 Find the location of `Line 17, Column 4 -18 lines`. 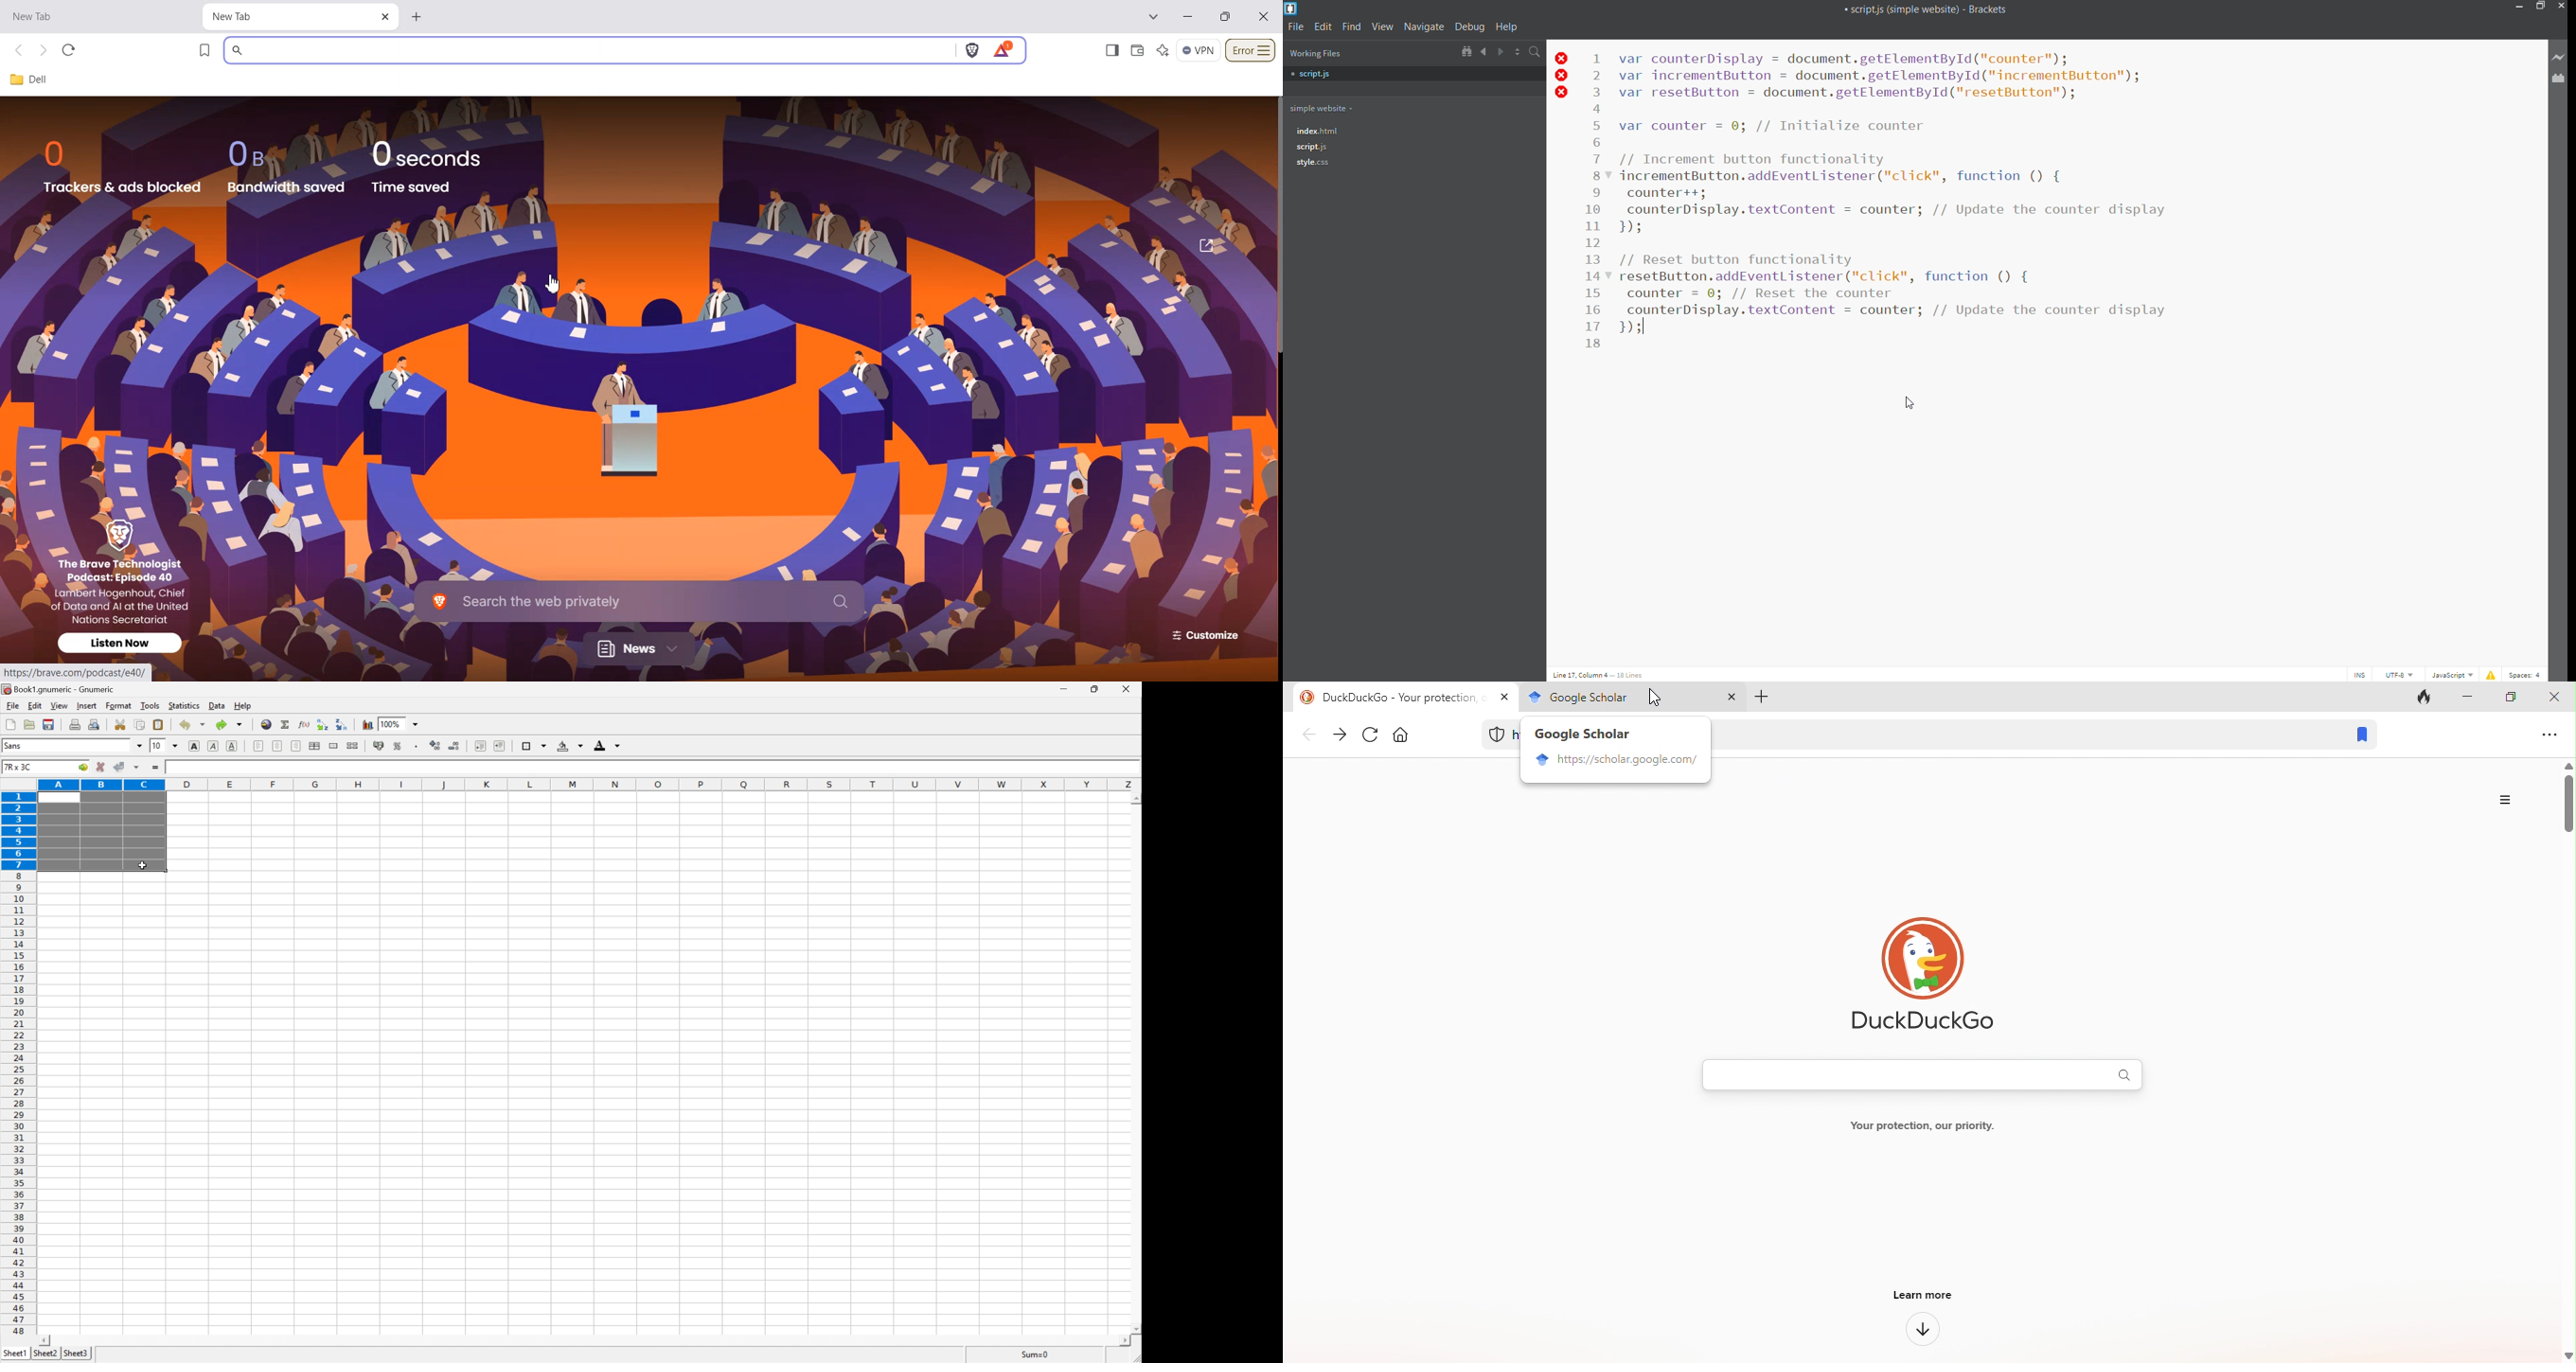

Line 17, Column 4 -18 lines is located at coordinates (1604, 673).